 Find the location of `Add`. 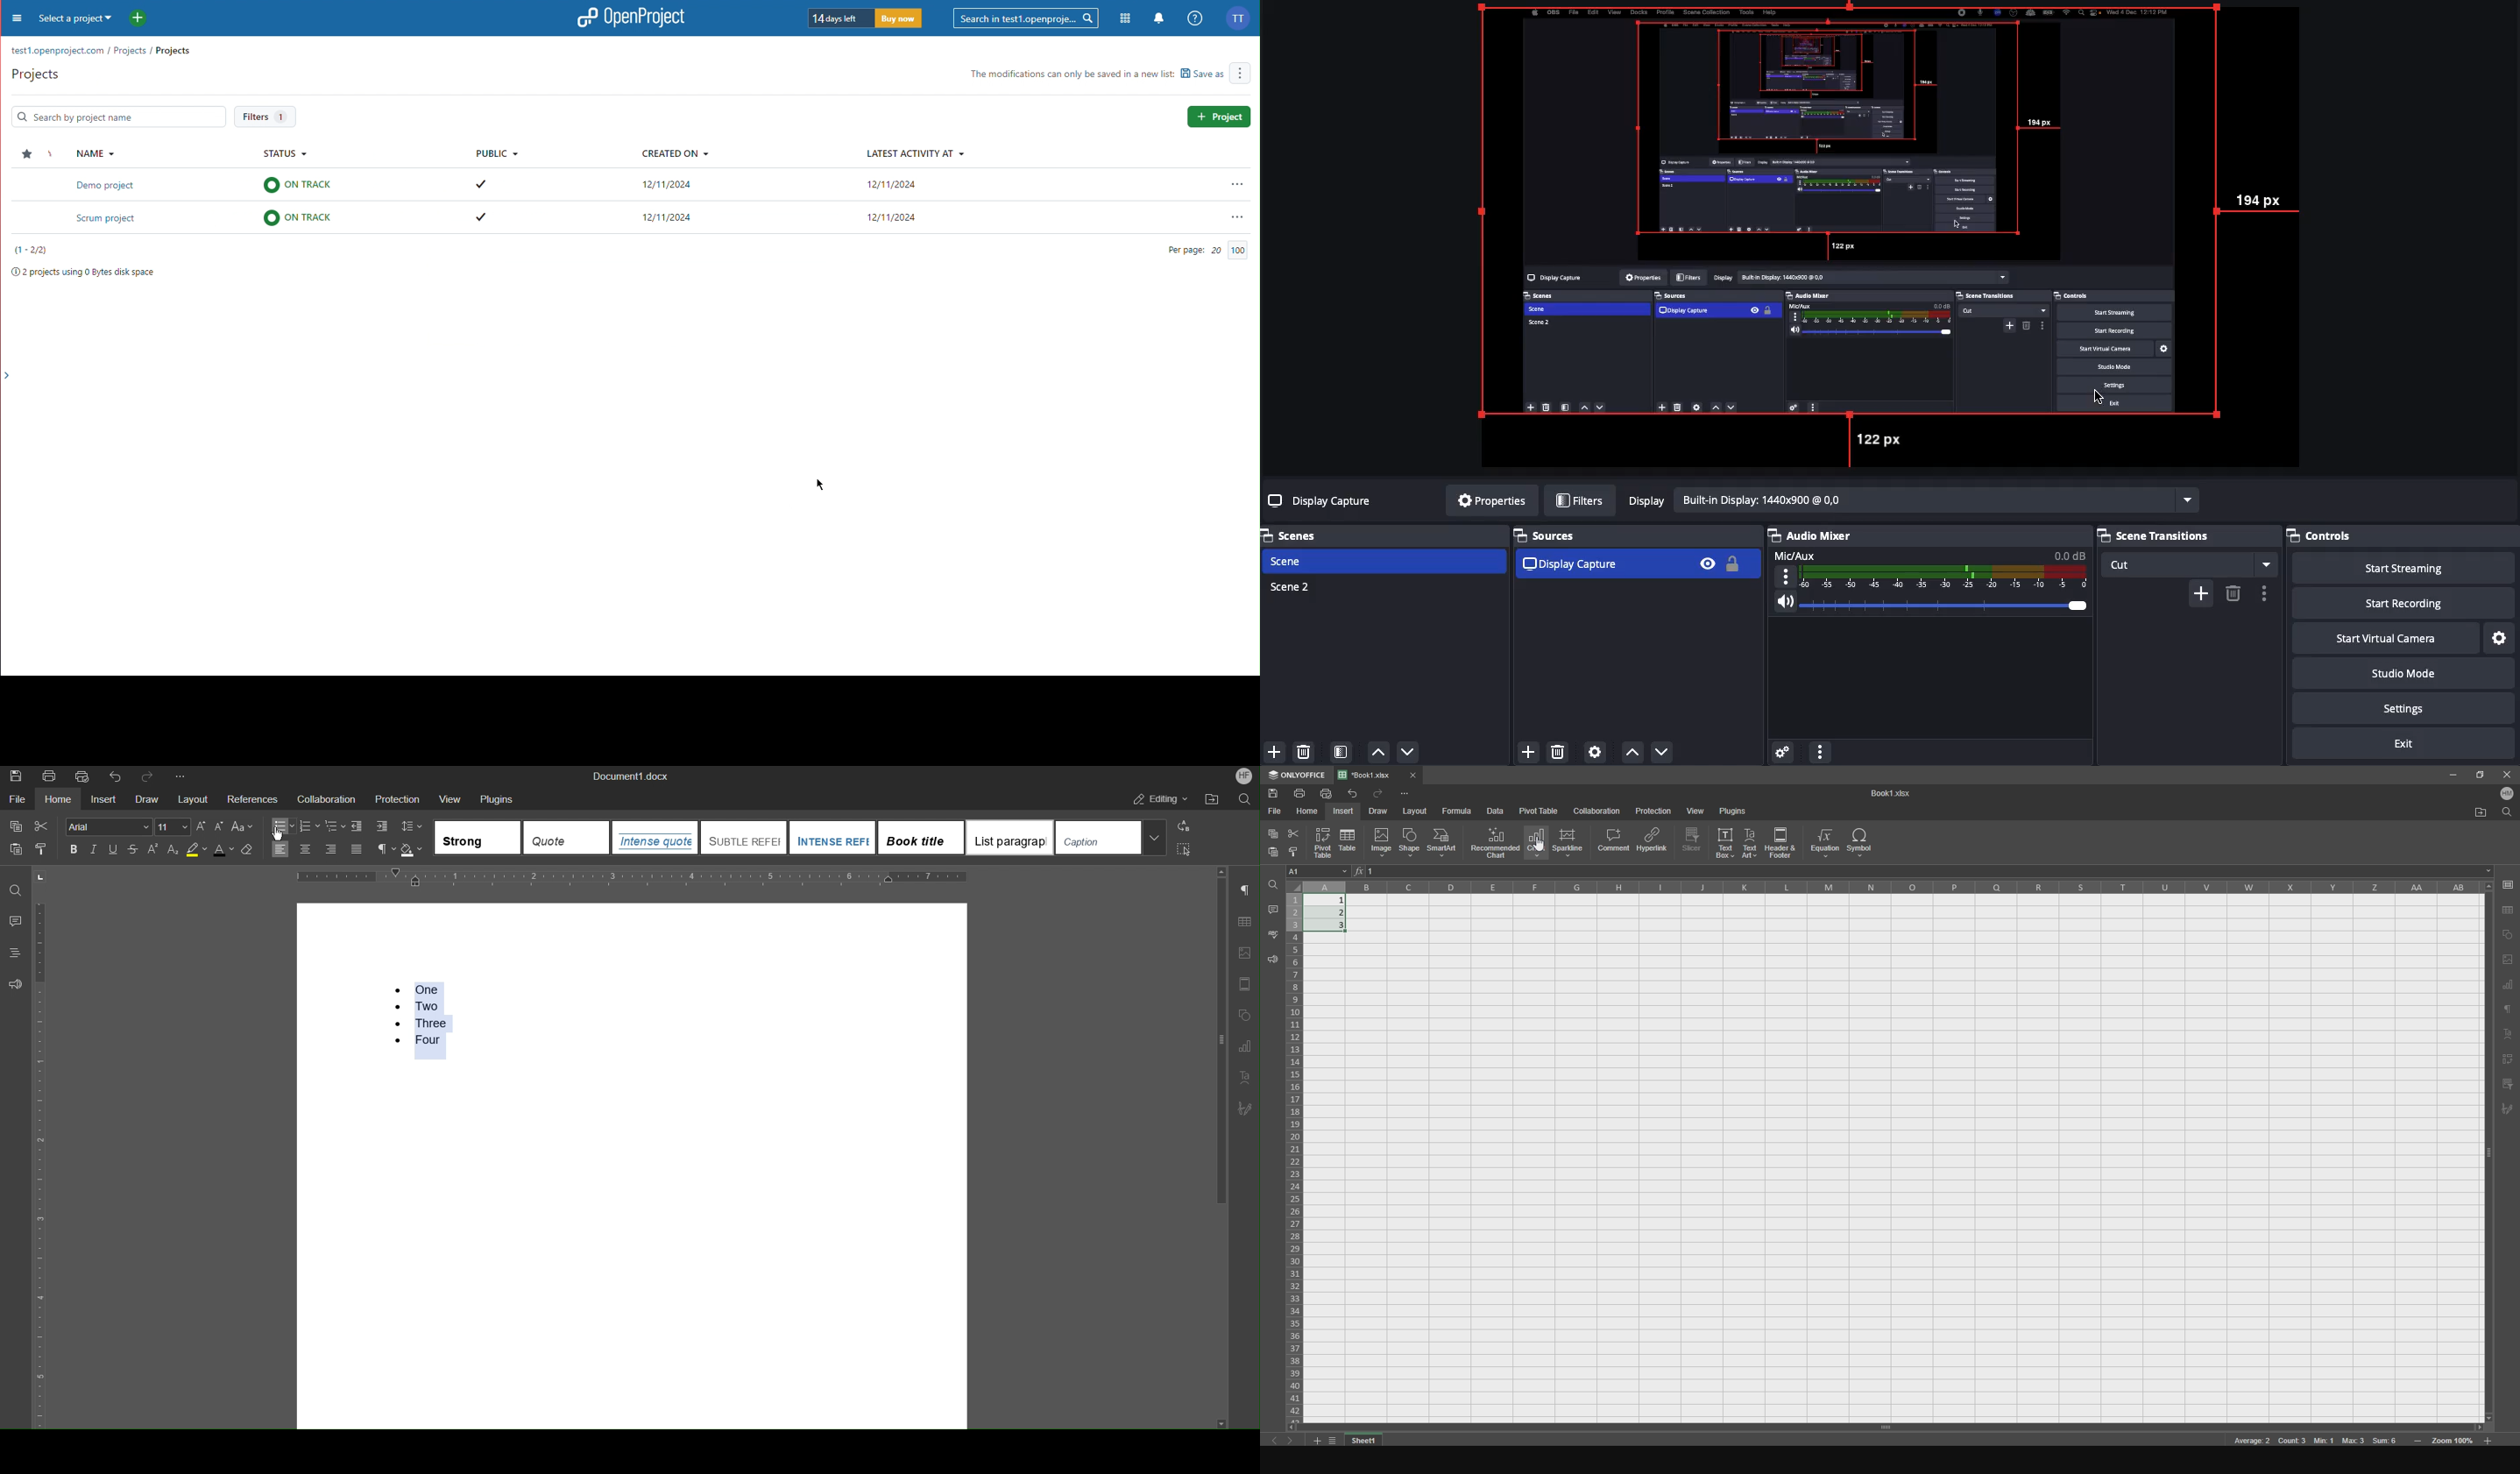

Add is located at coordinates (2200, 592).